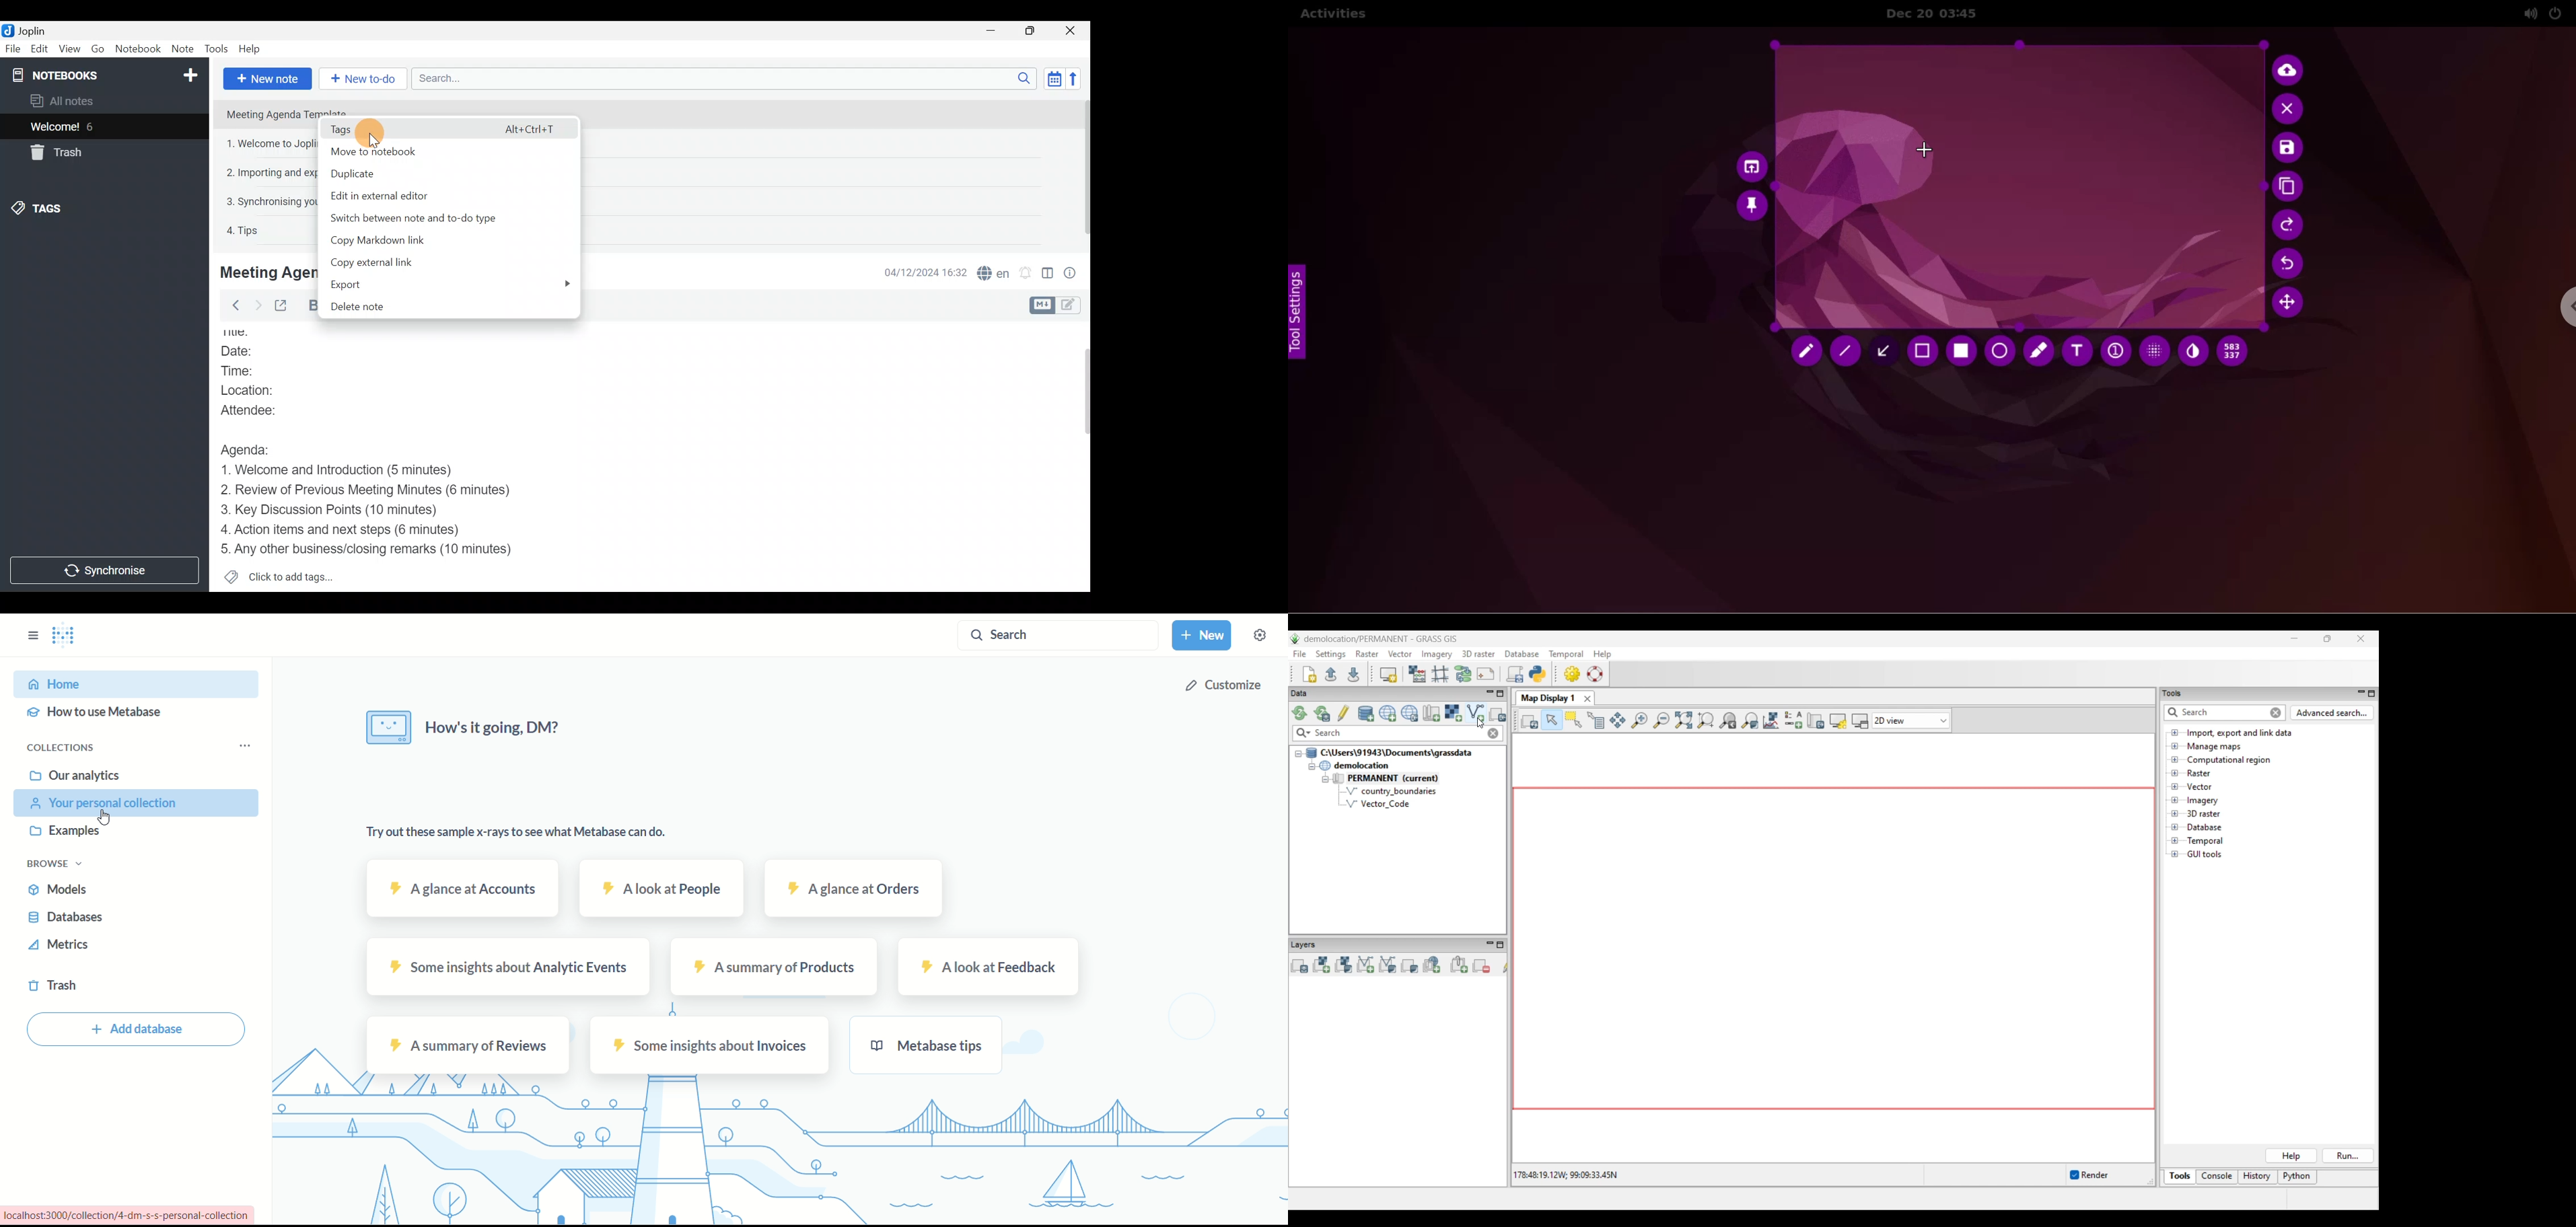  What do you see at coordinates (40, 50) in the screenshot?
I see `Edit` at bounding box center [40, 50].